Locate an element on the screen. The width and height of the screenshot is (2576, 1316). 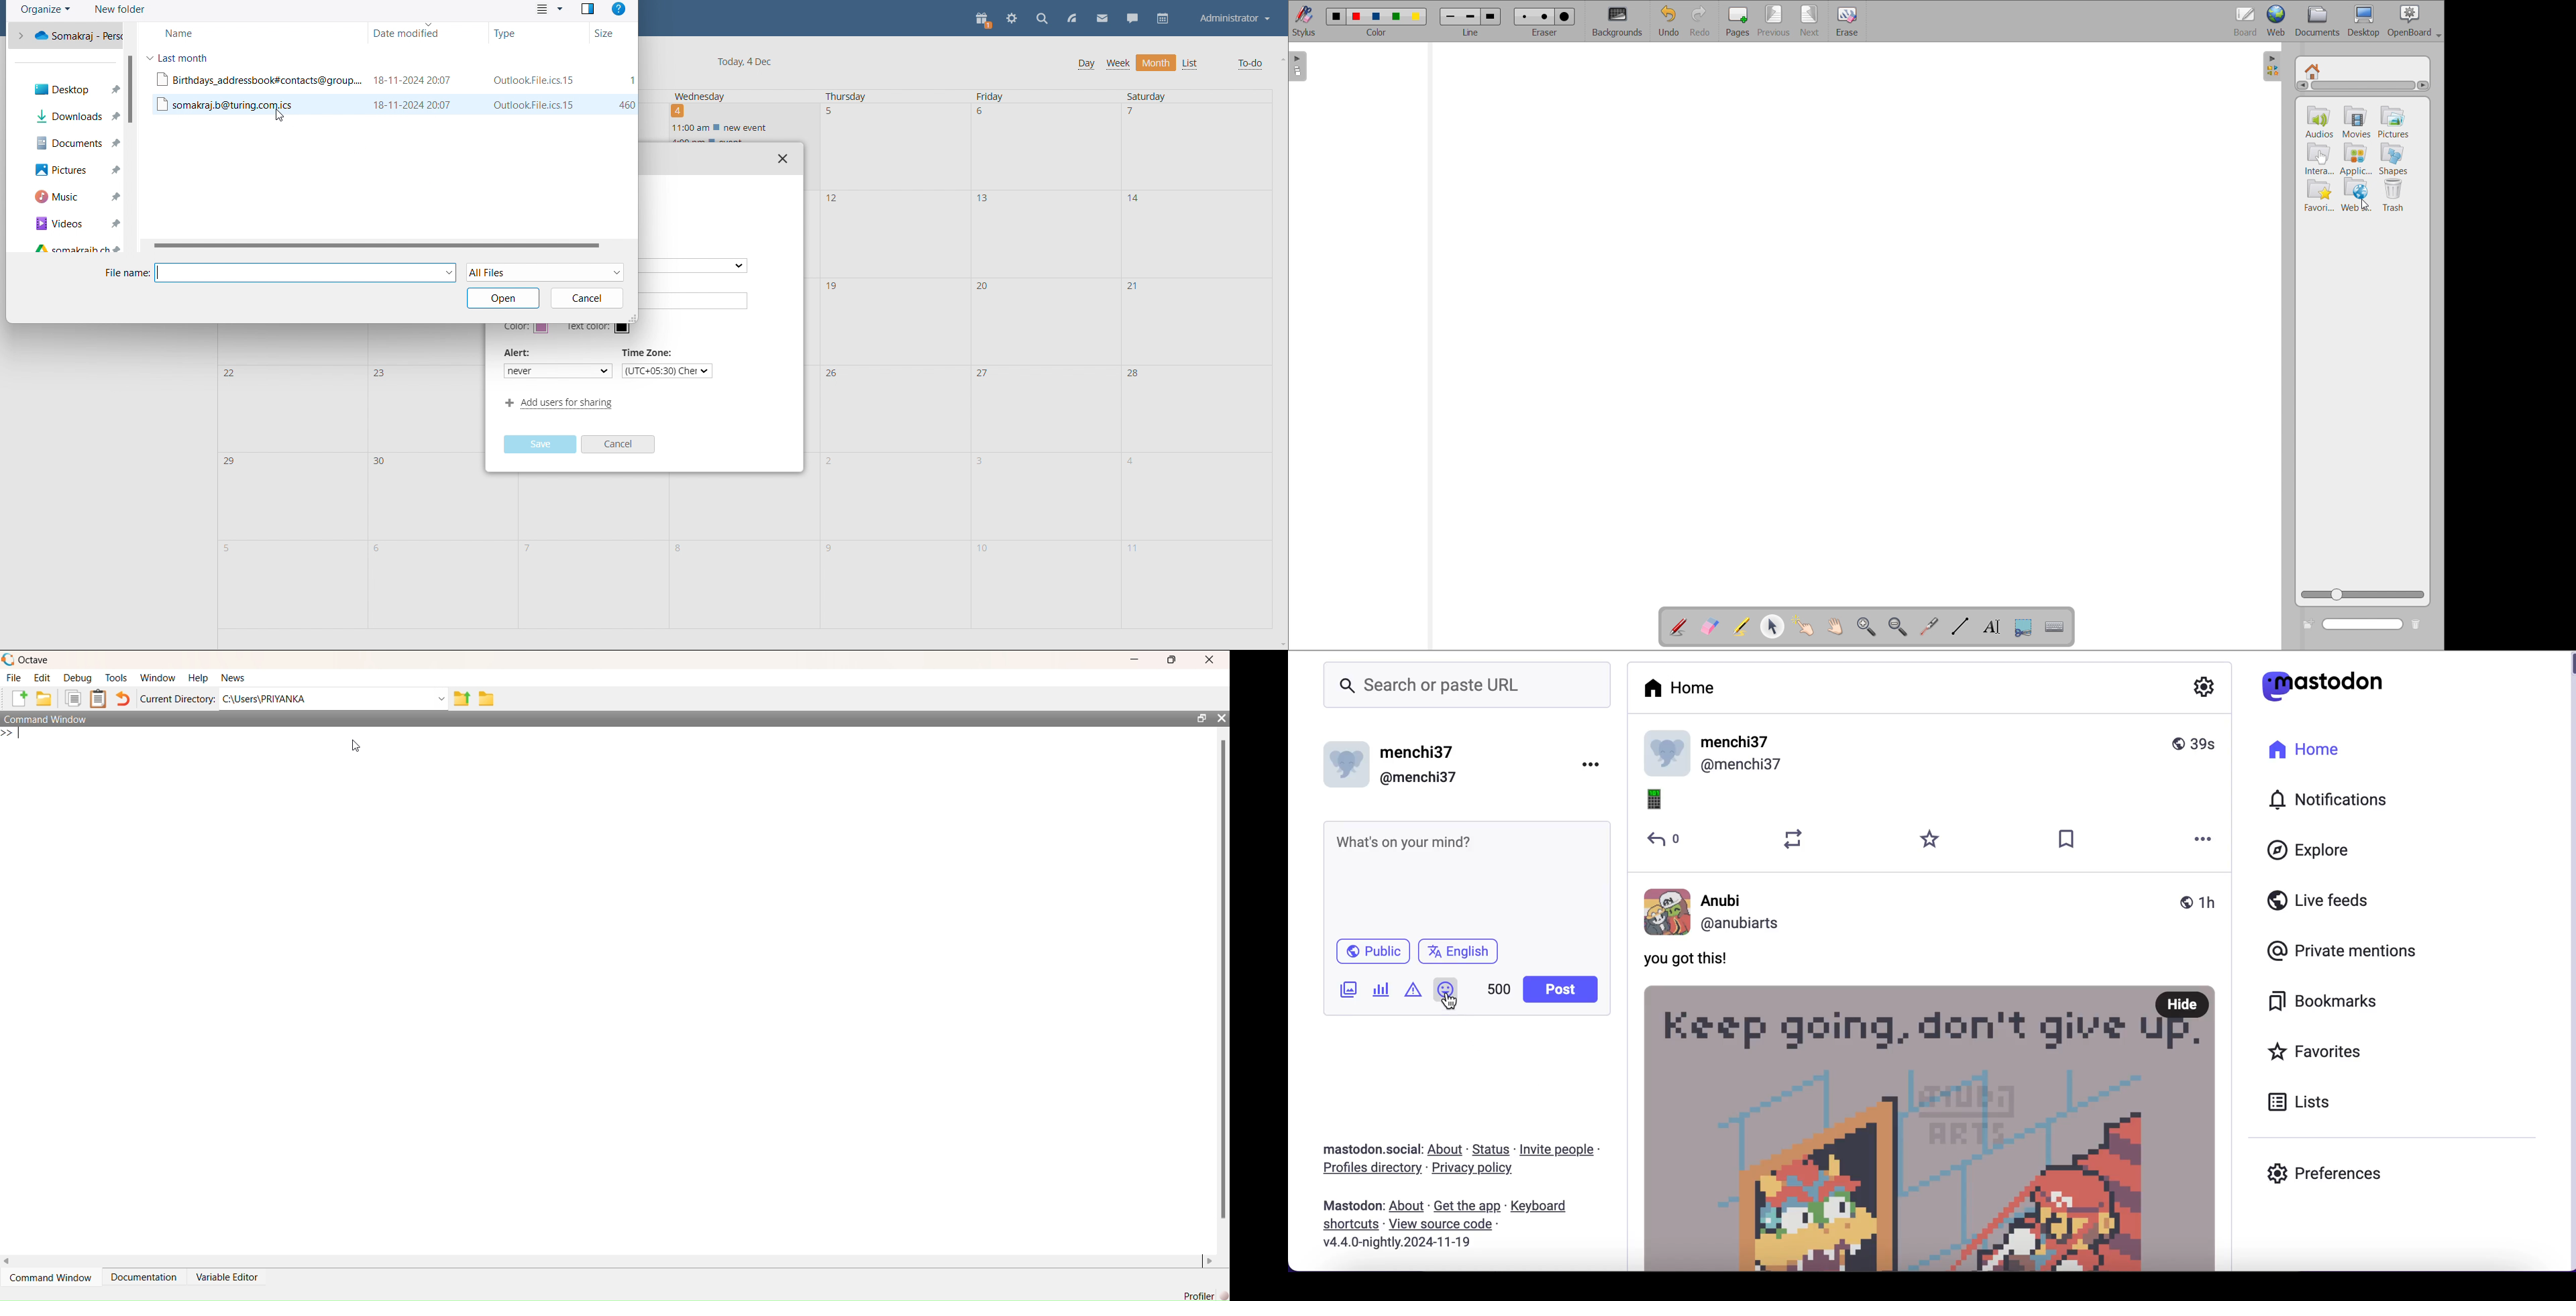
public is located at coordinates (1365, 956).